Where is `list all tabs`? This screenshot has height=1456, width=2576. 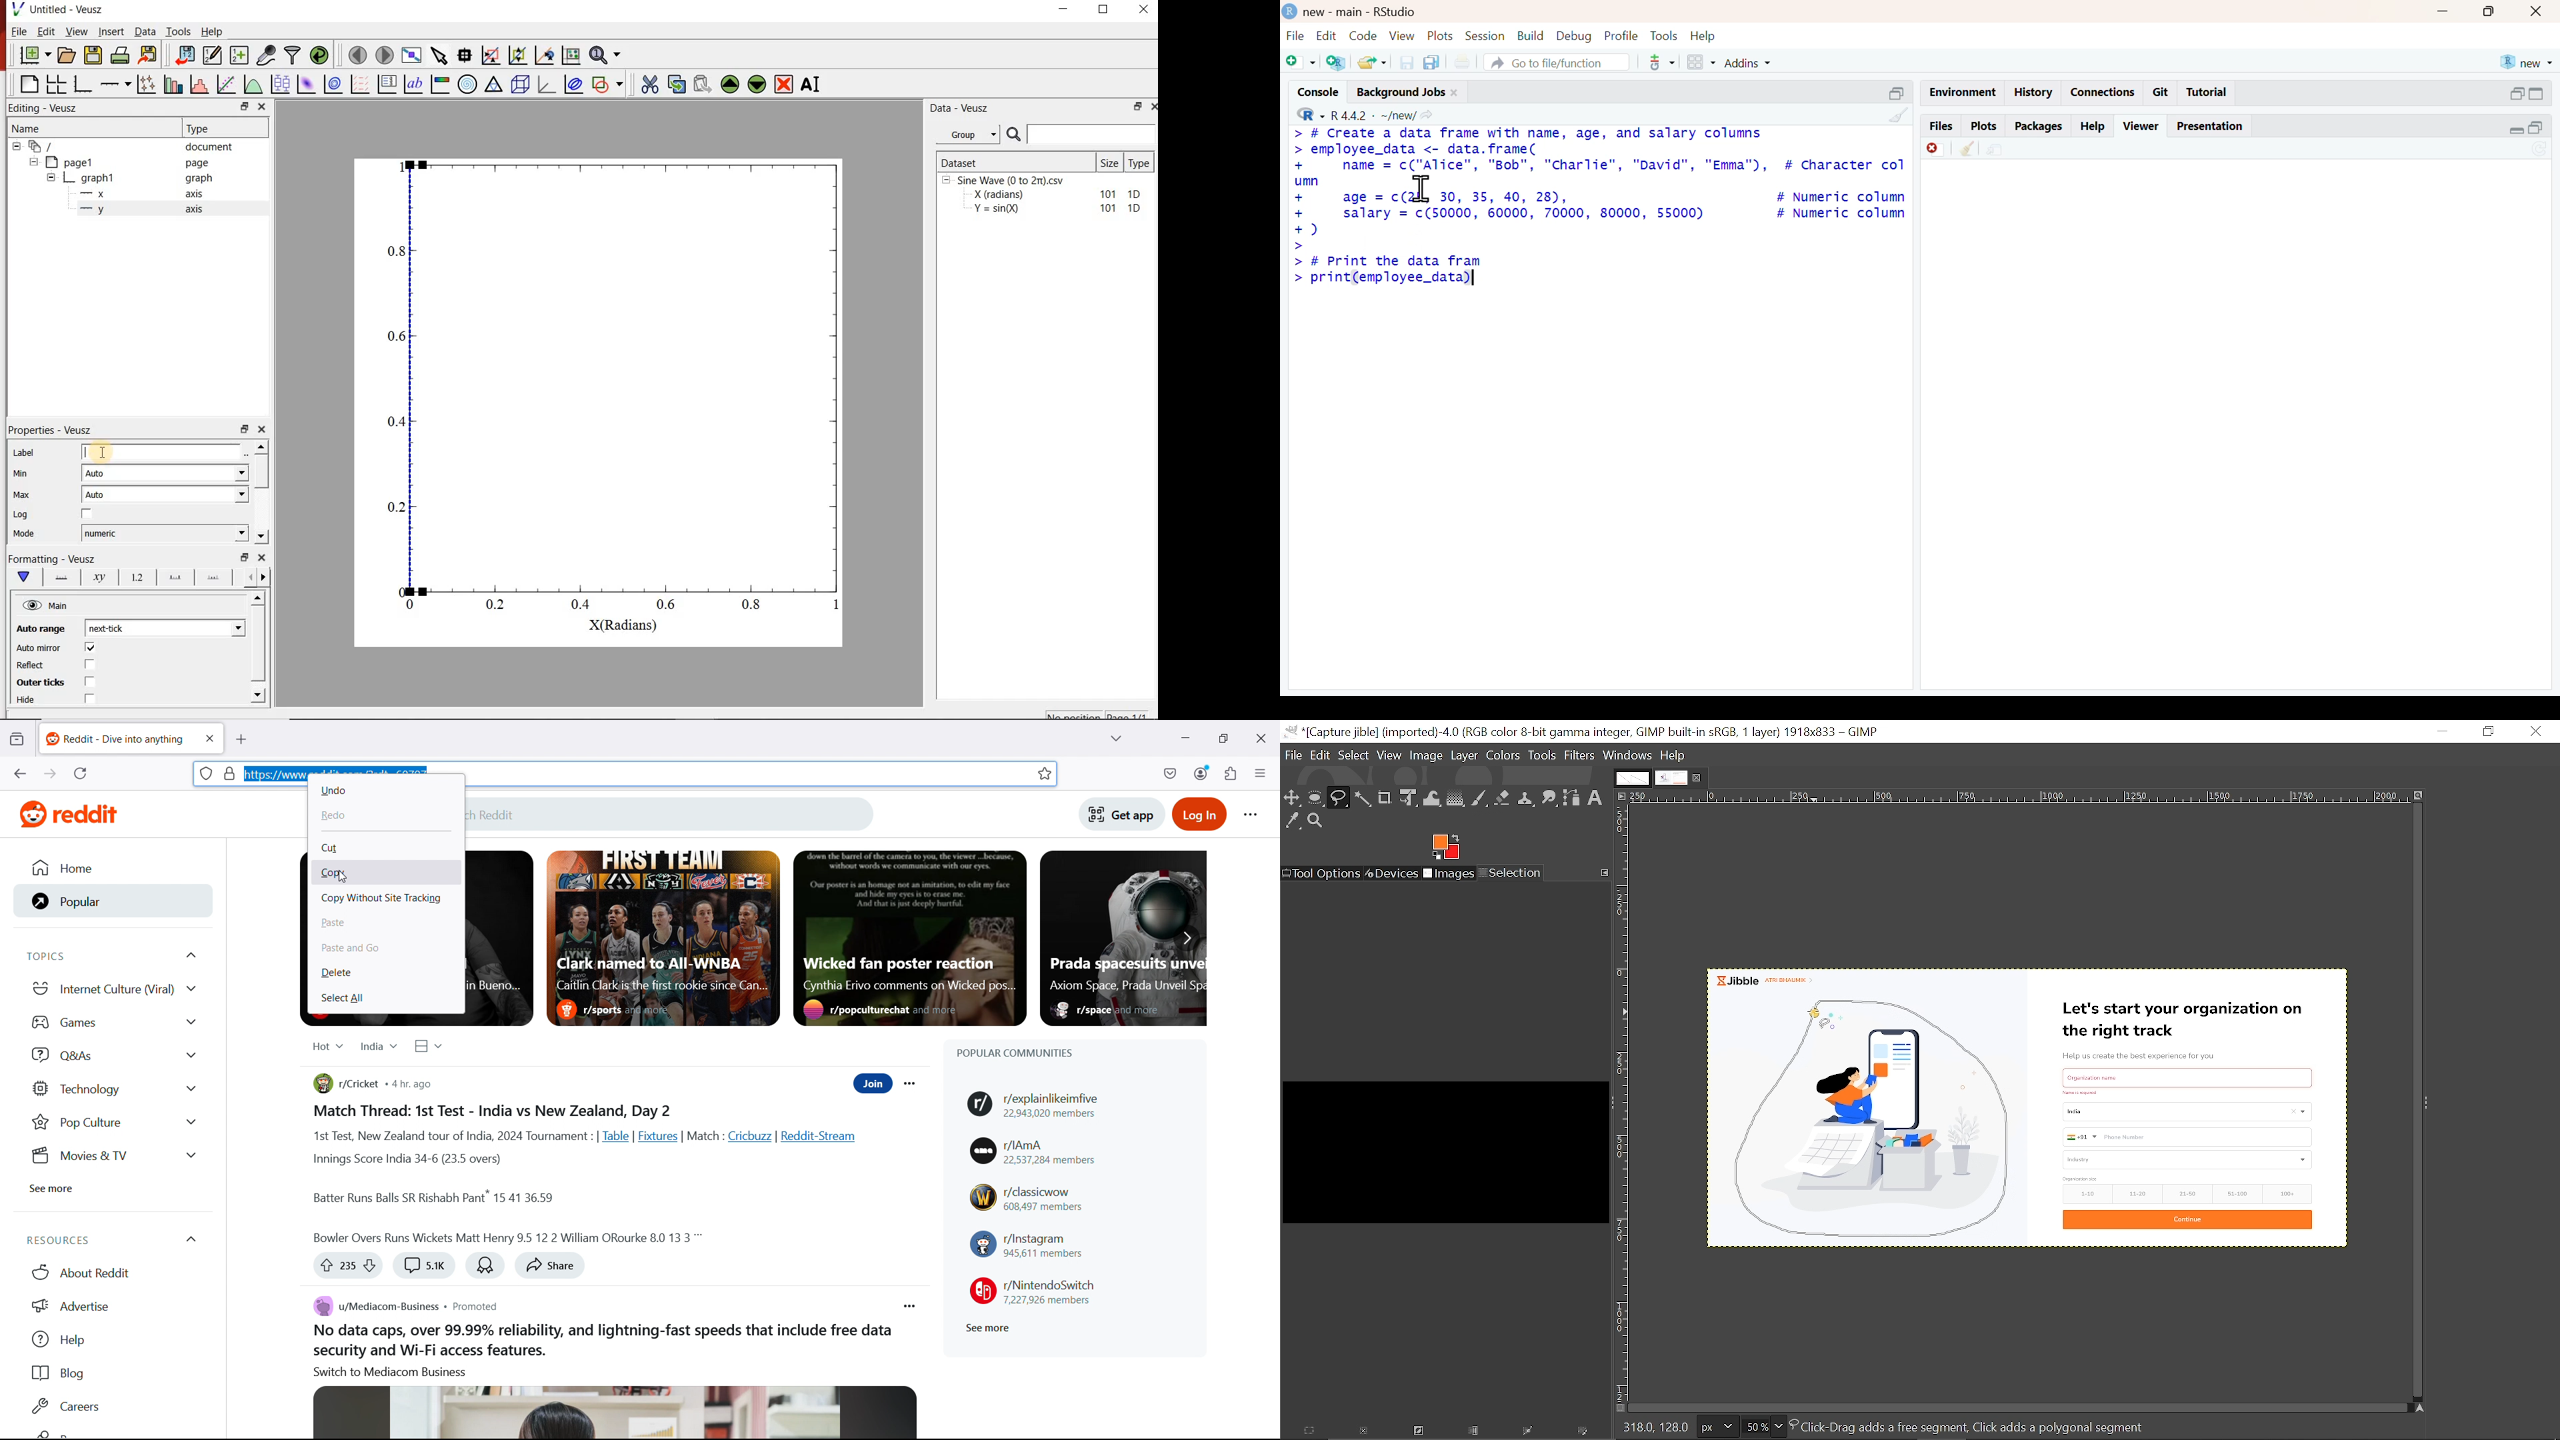
list all tabs is located at coordinates (1115, 737).